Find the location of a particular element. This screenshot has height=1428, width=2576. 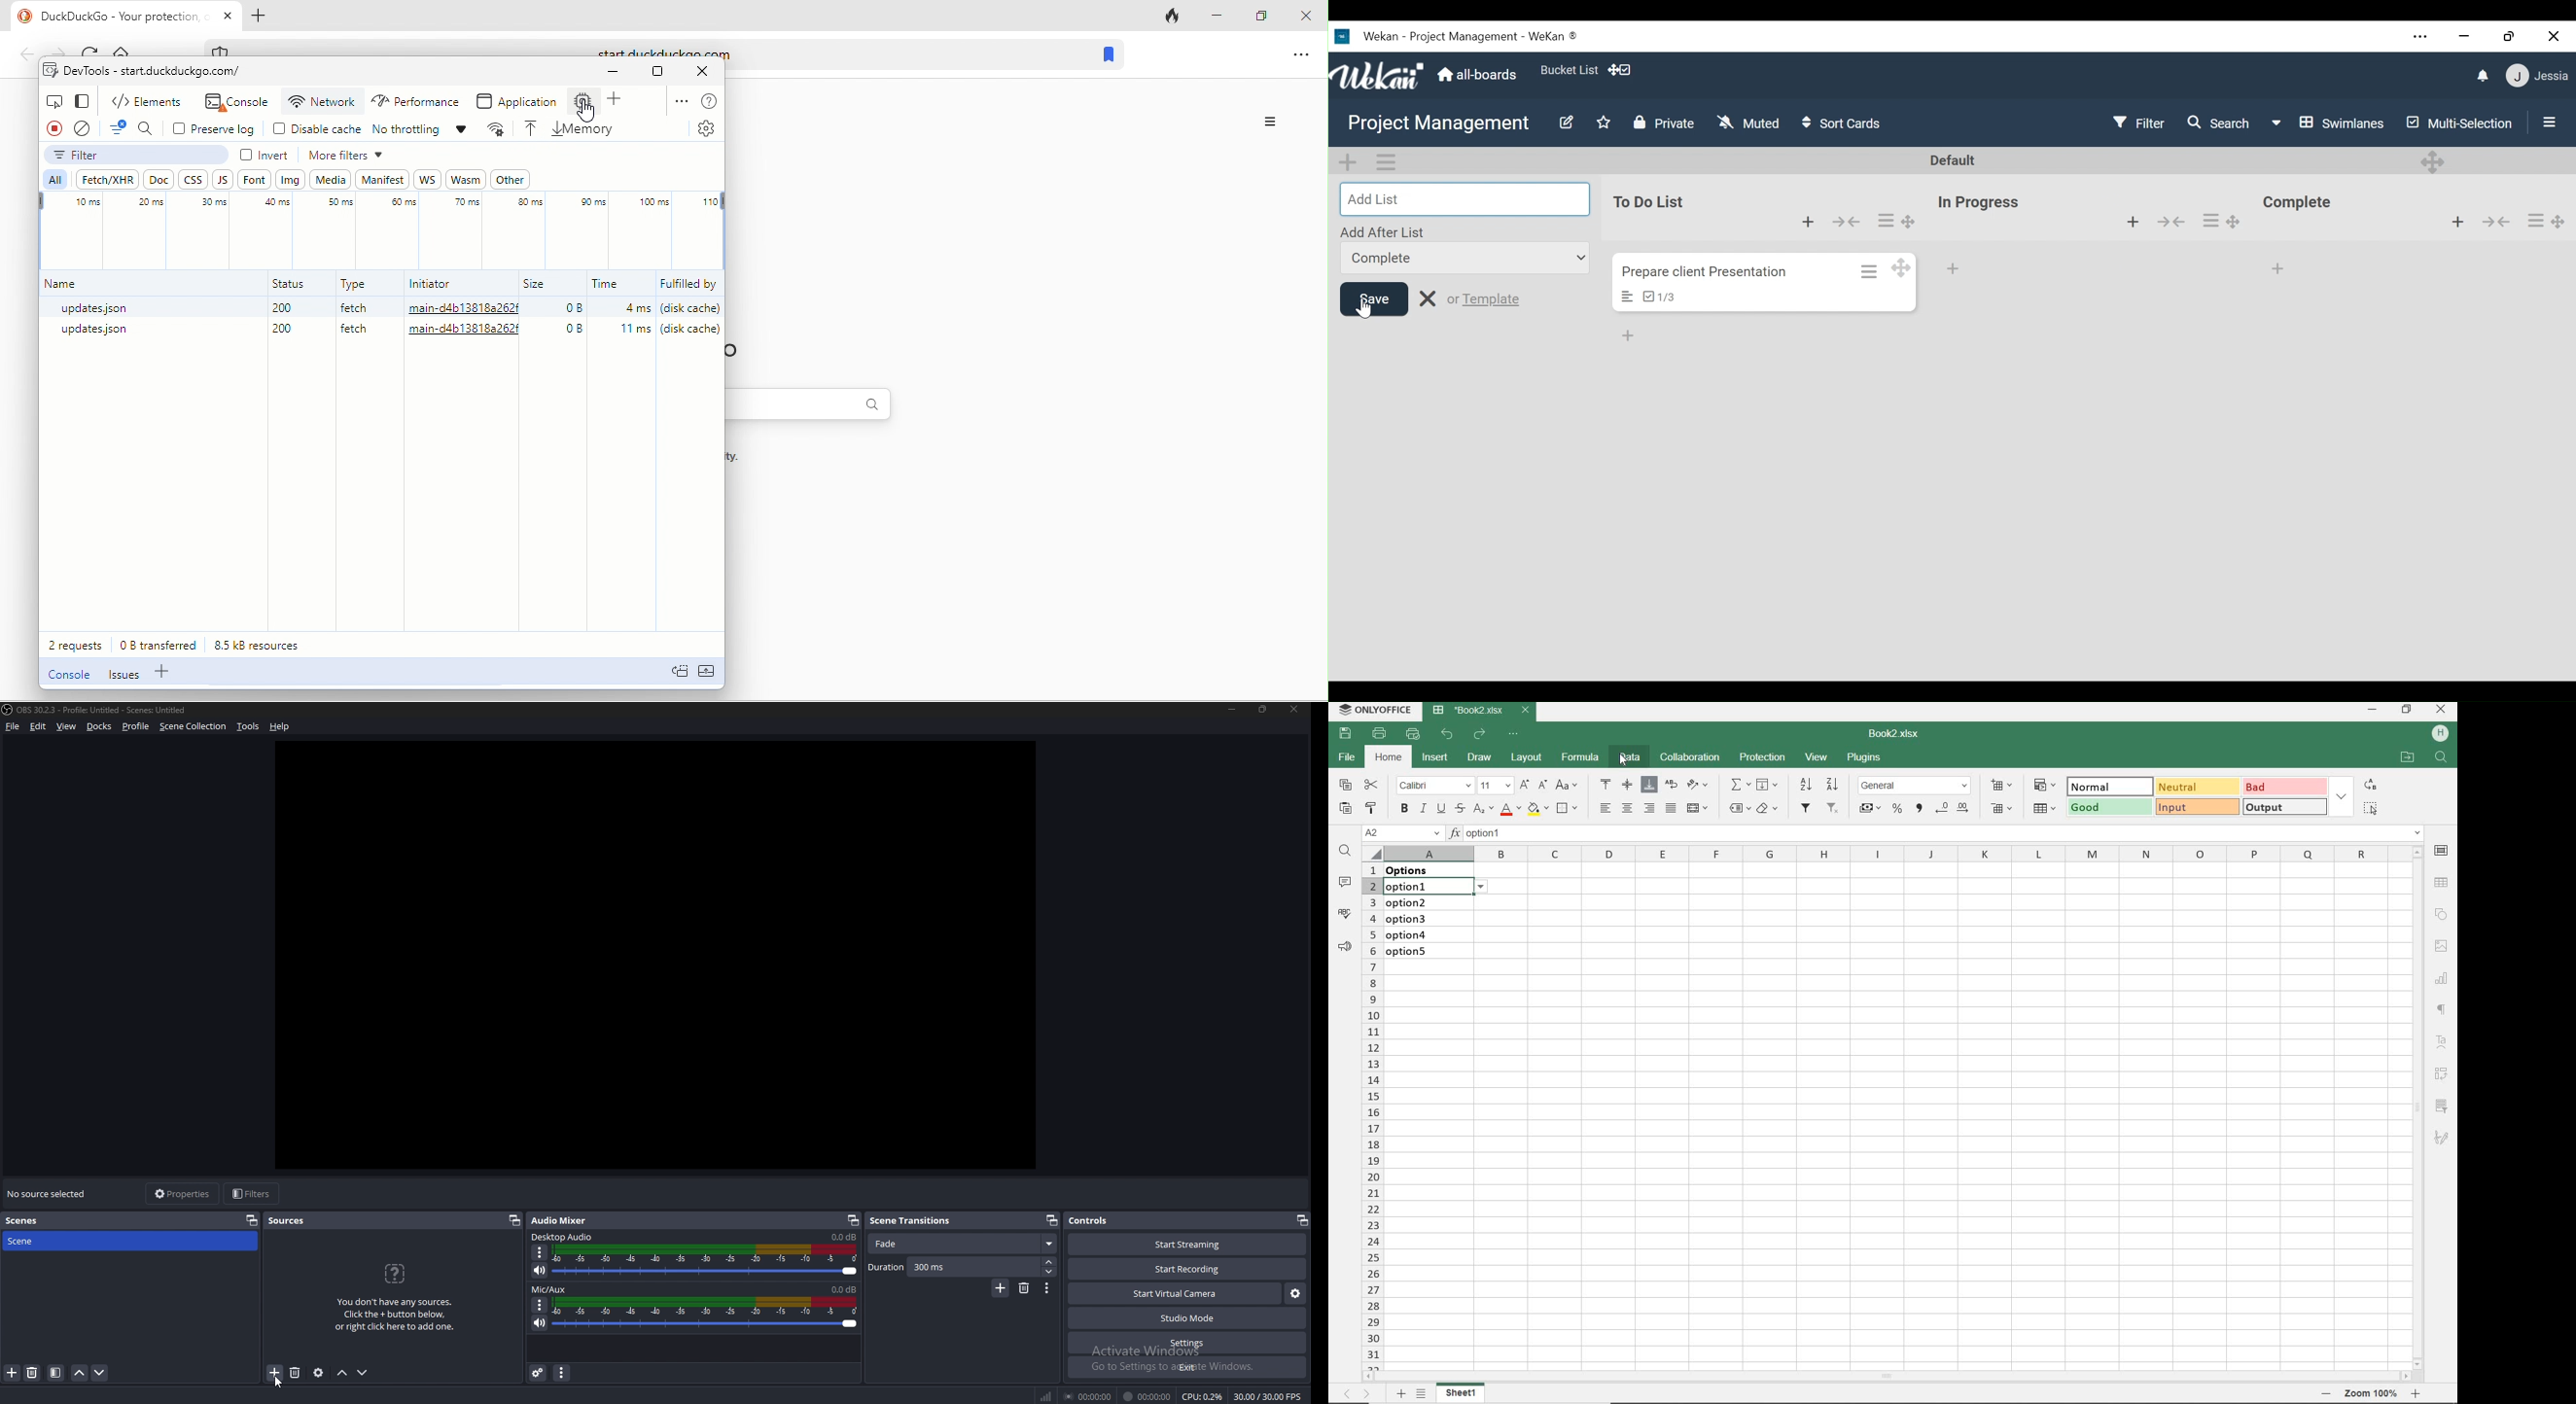

bookmark is located at coordinates (1109, 55).